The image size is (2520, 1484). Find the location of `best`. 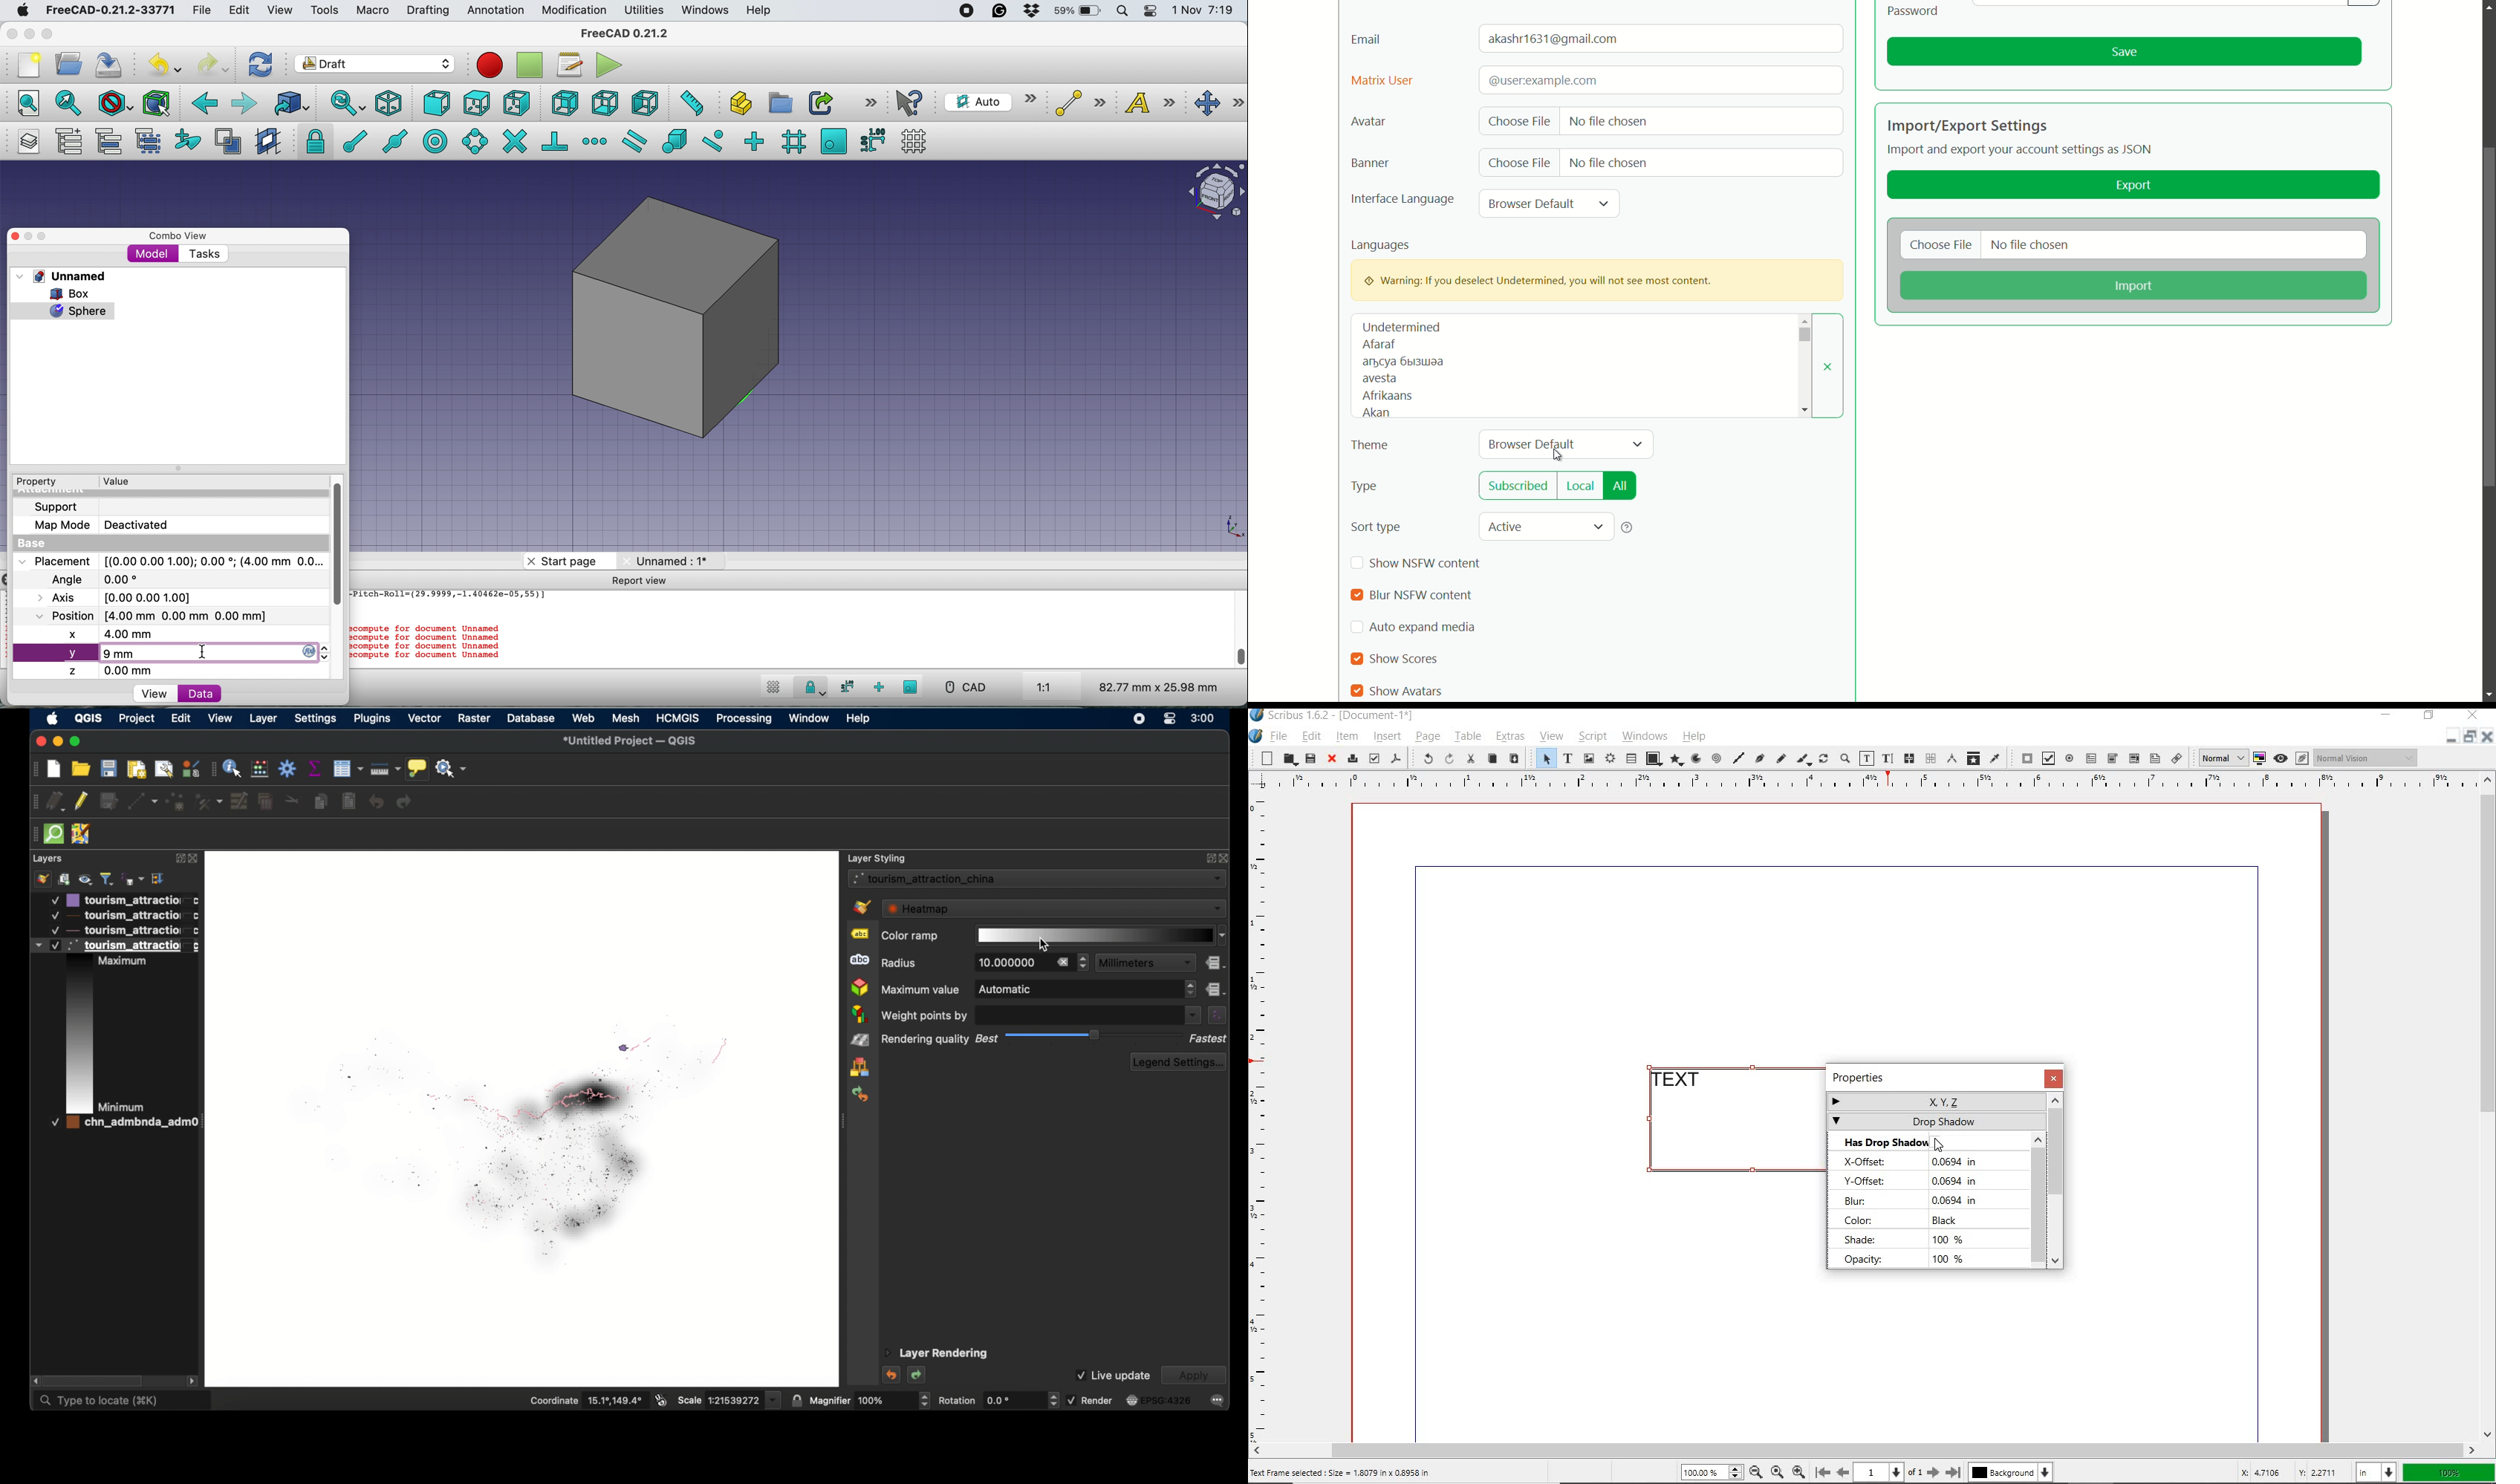

best is located at coordinates (985, 1039).